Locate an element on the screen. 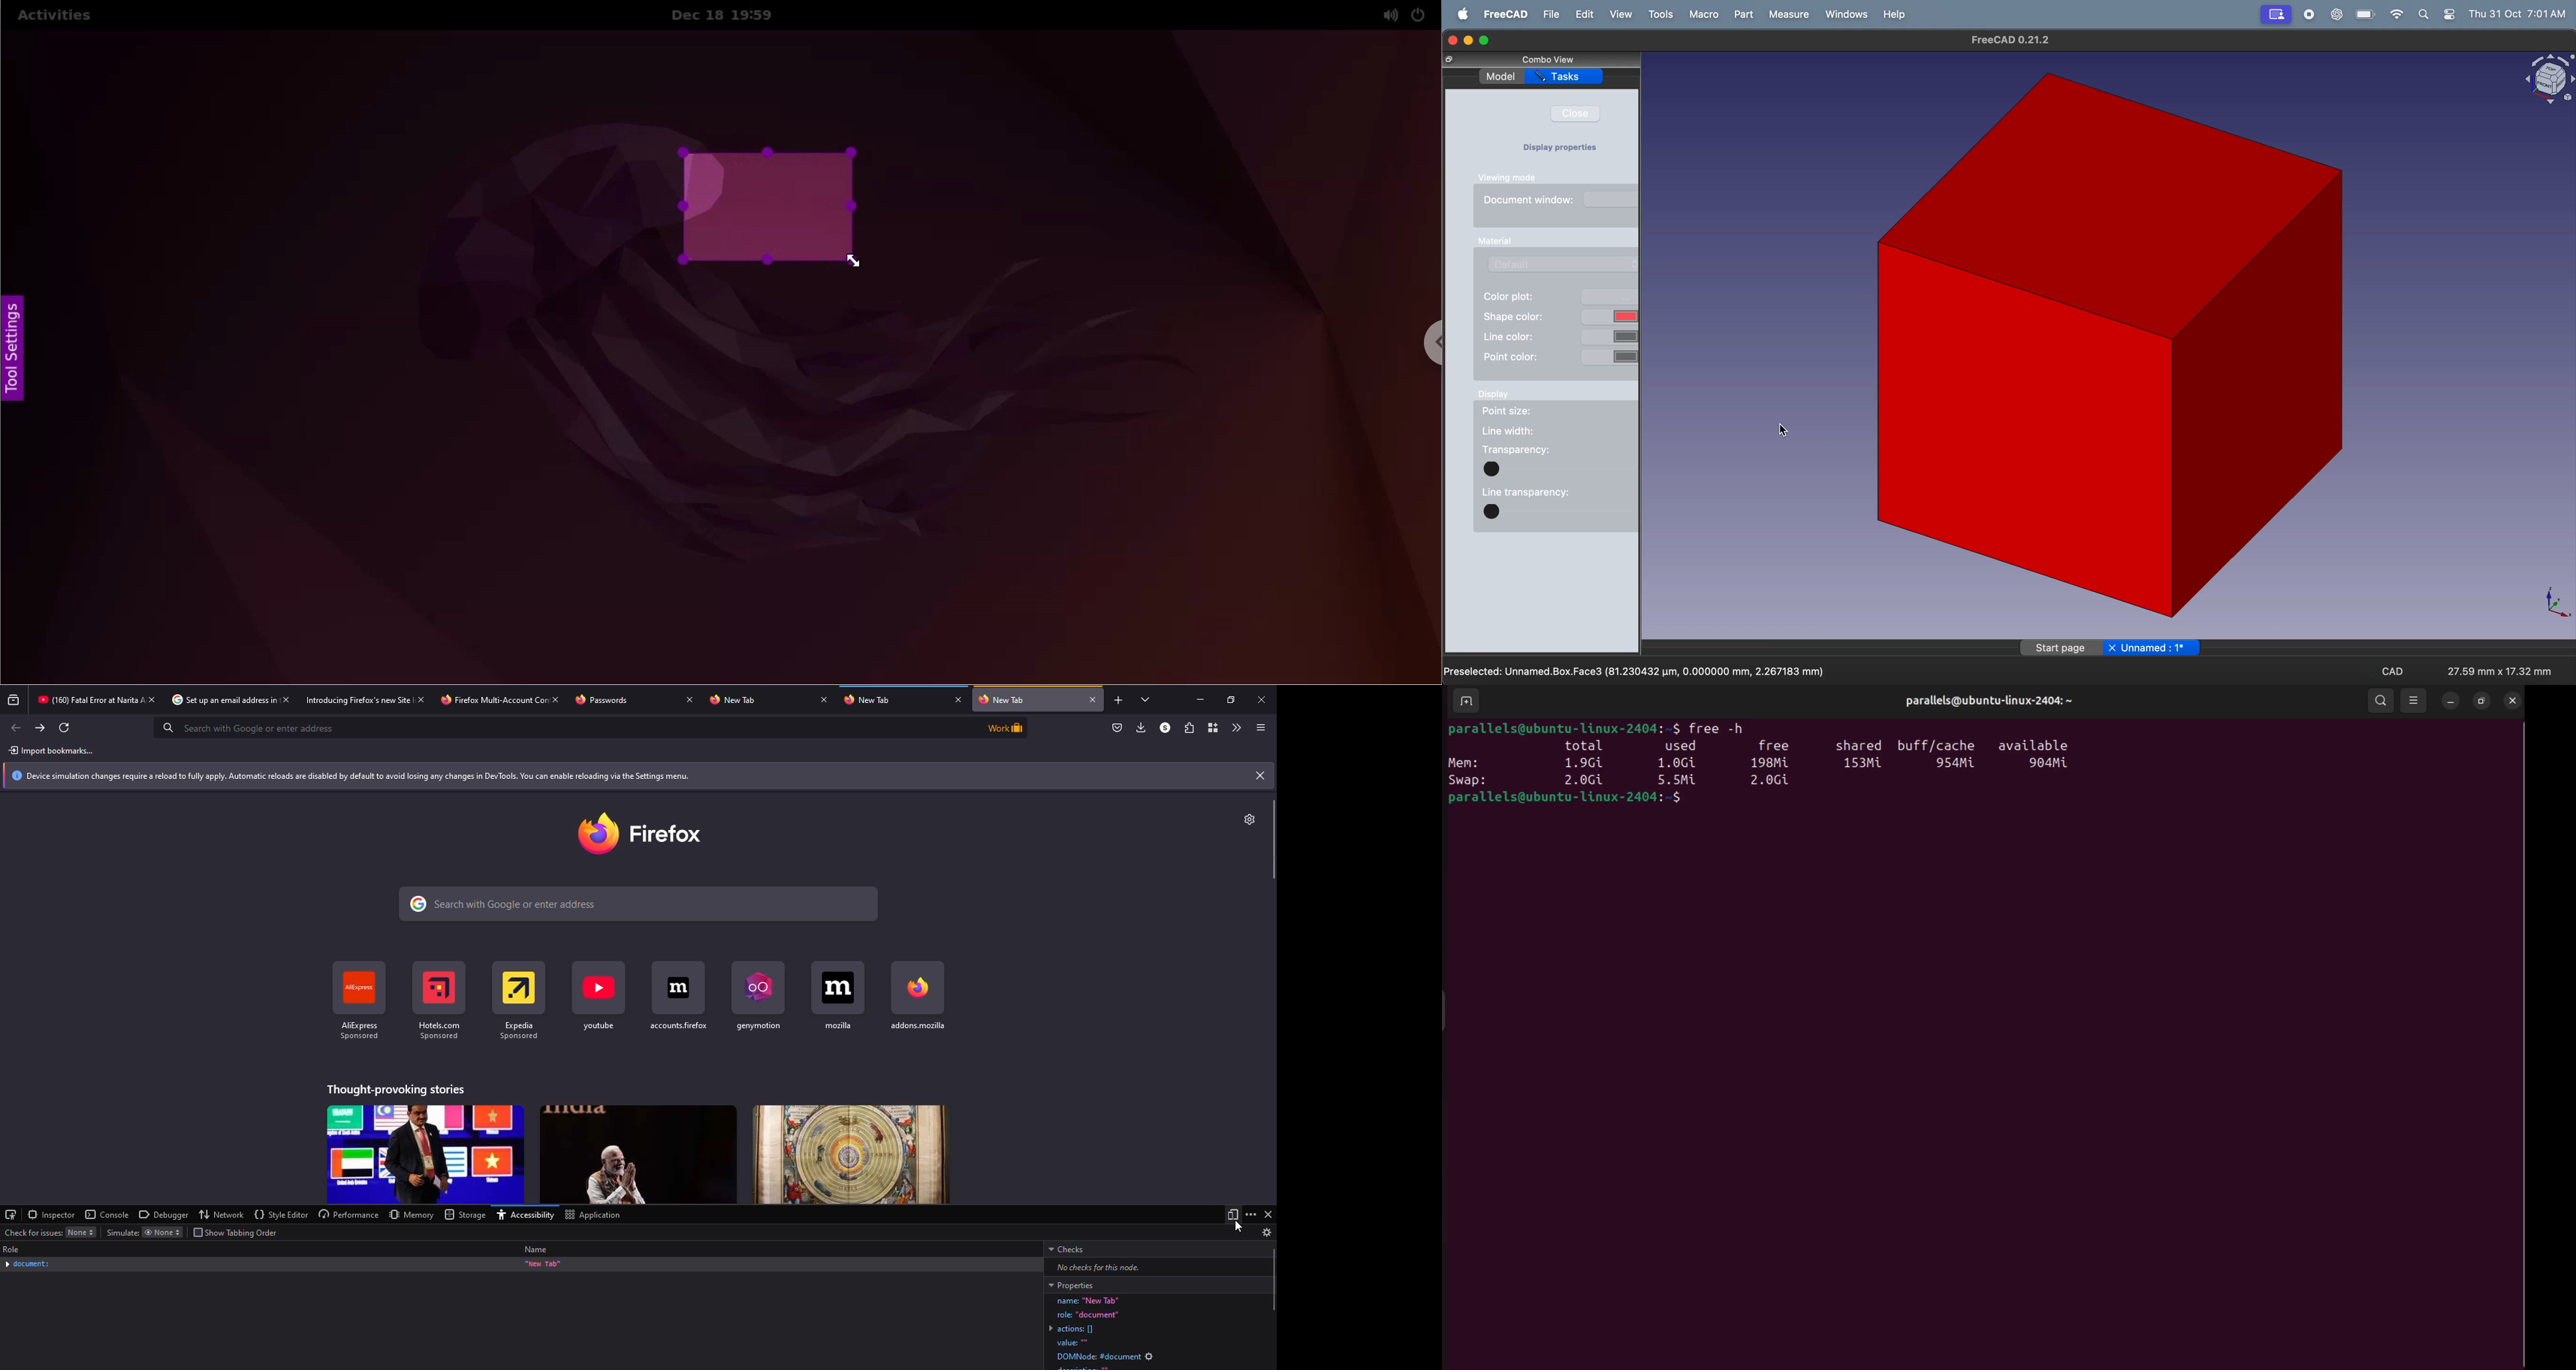 The width and height of the screenshot is (2576, 1372). role is located at coordinates (13, 1249).